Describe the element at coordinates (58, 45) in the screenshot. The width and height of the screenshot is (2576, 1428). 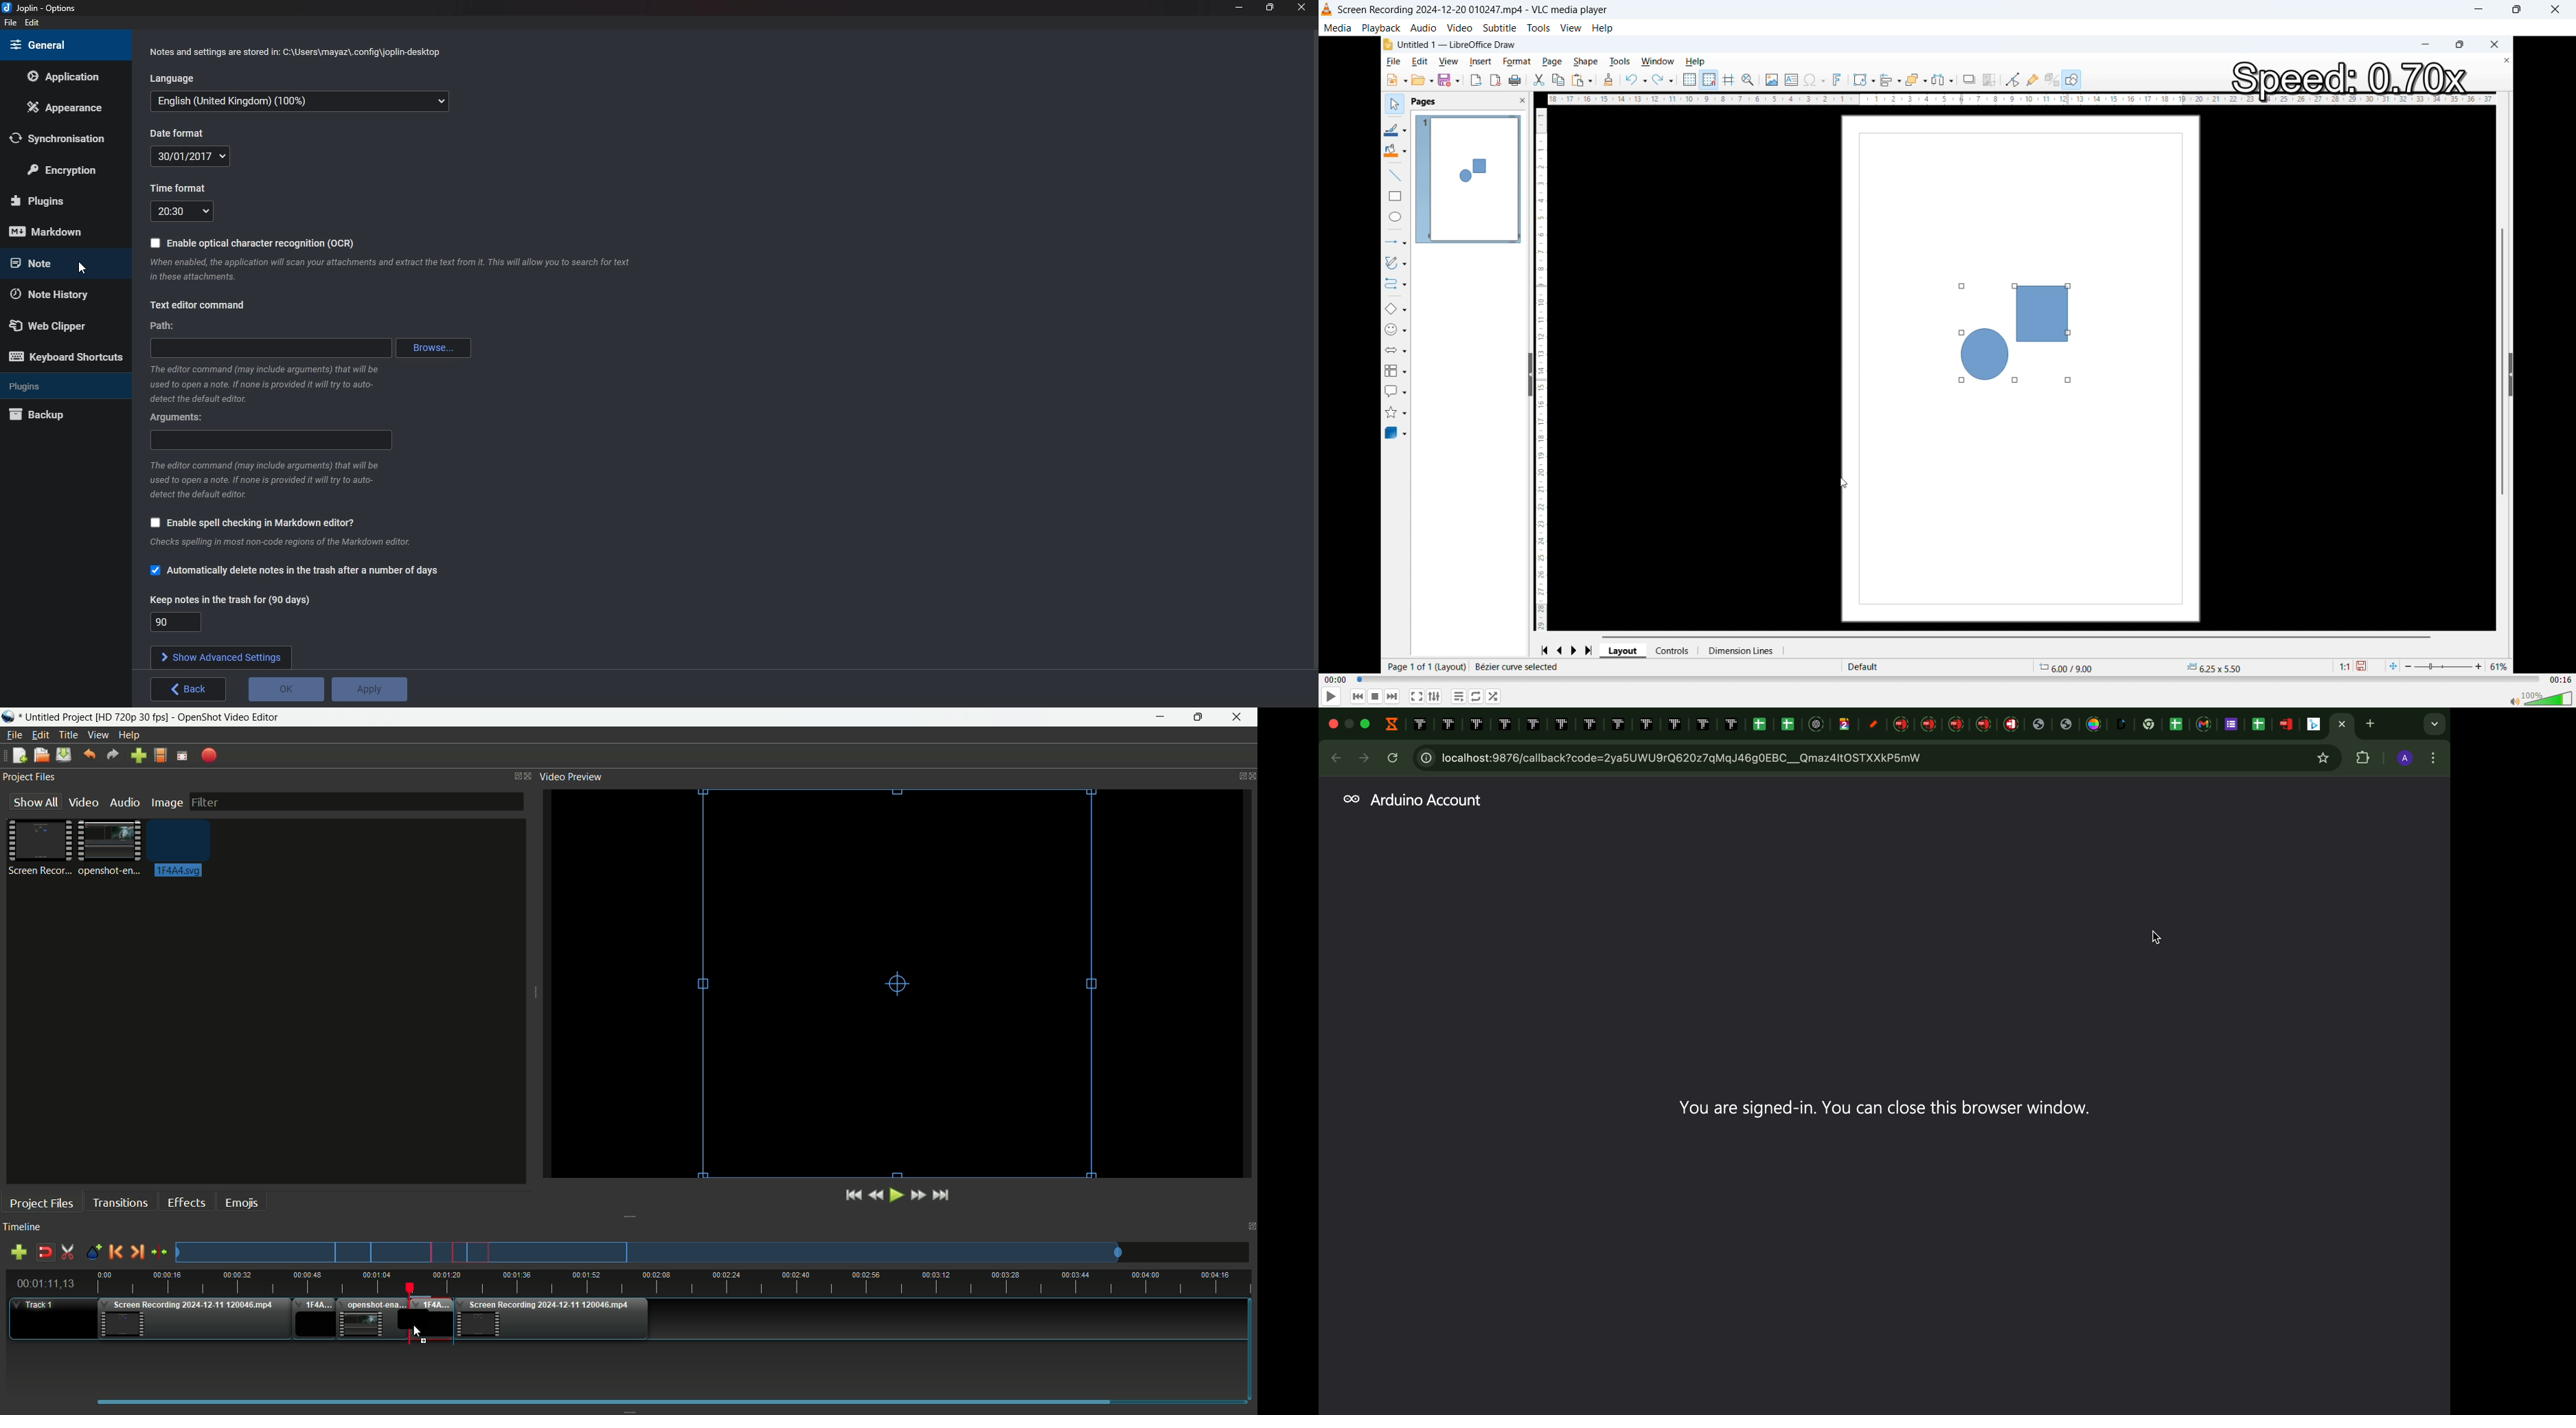
I see `General` at that location.